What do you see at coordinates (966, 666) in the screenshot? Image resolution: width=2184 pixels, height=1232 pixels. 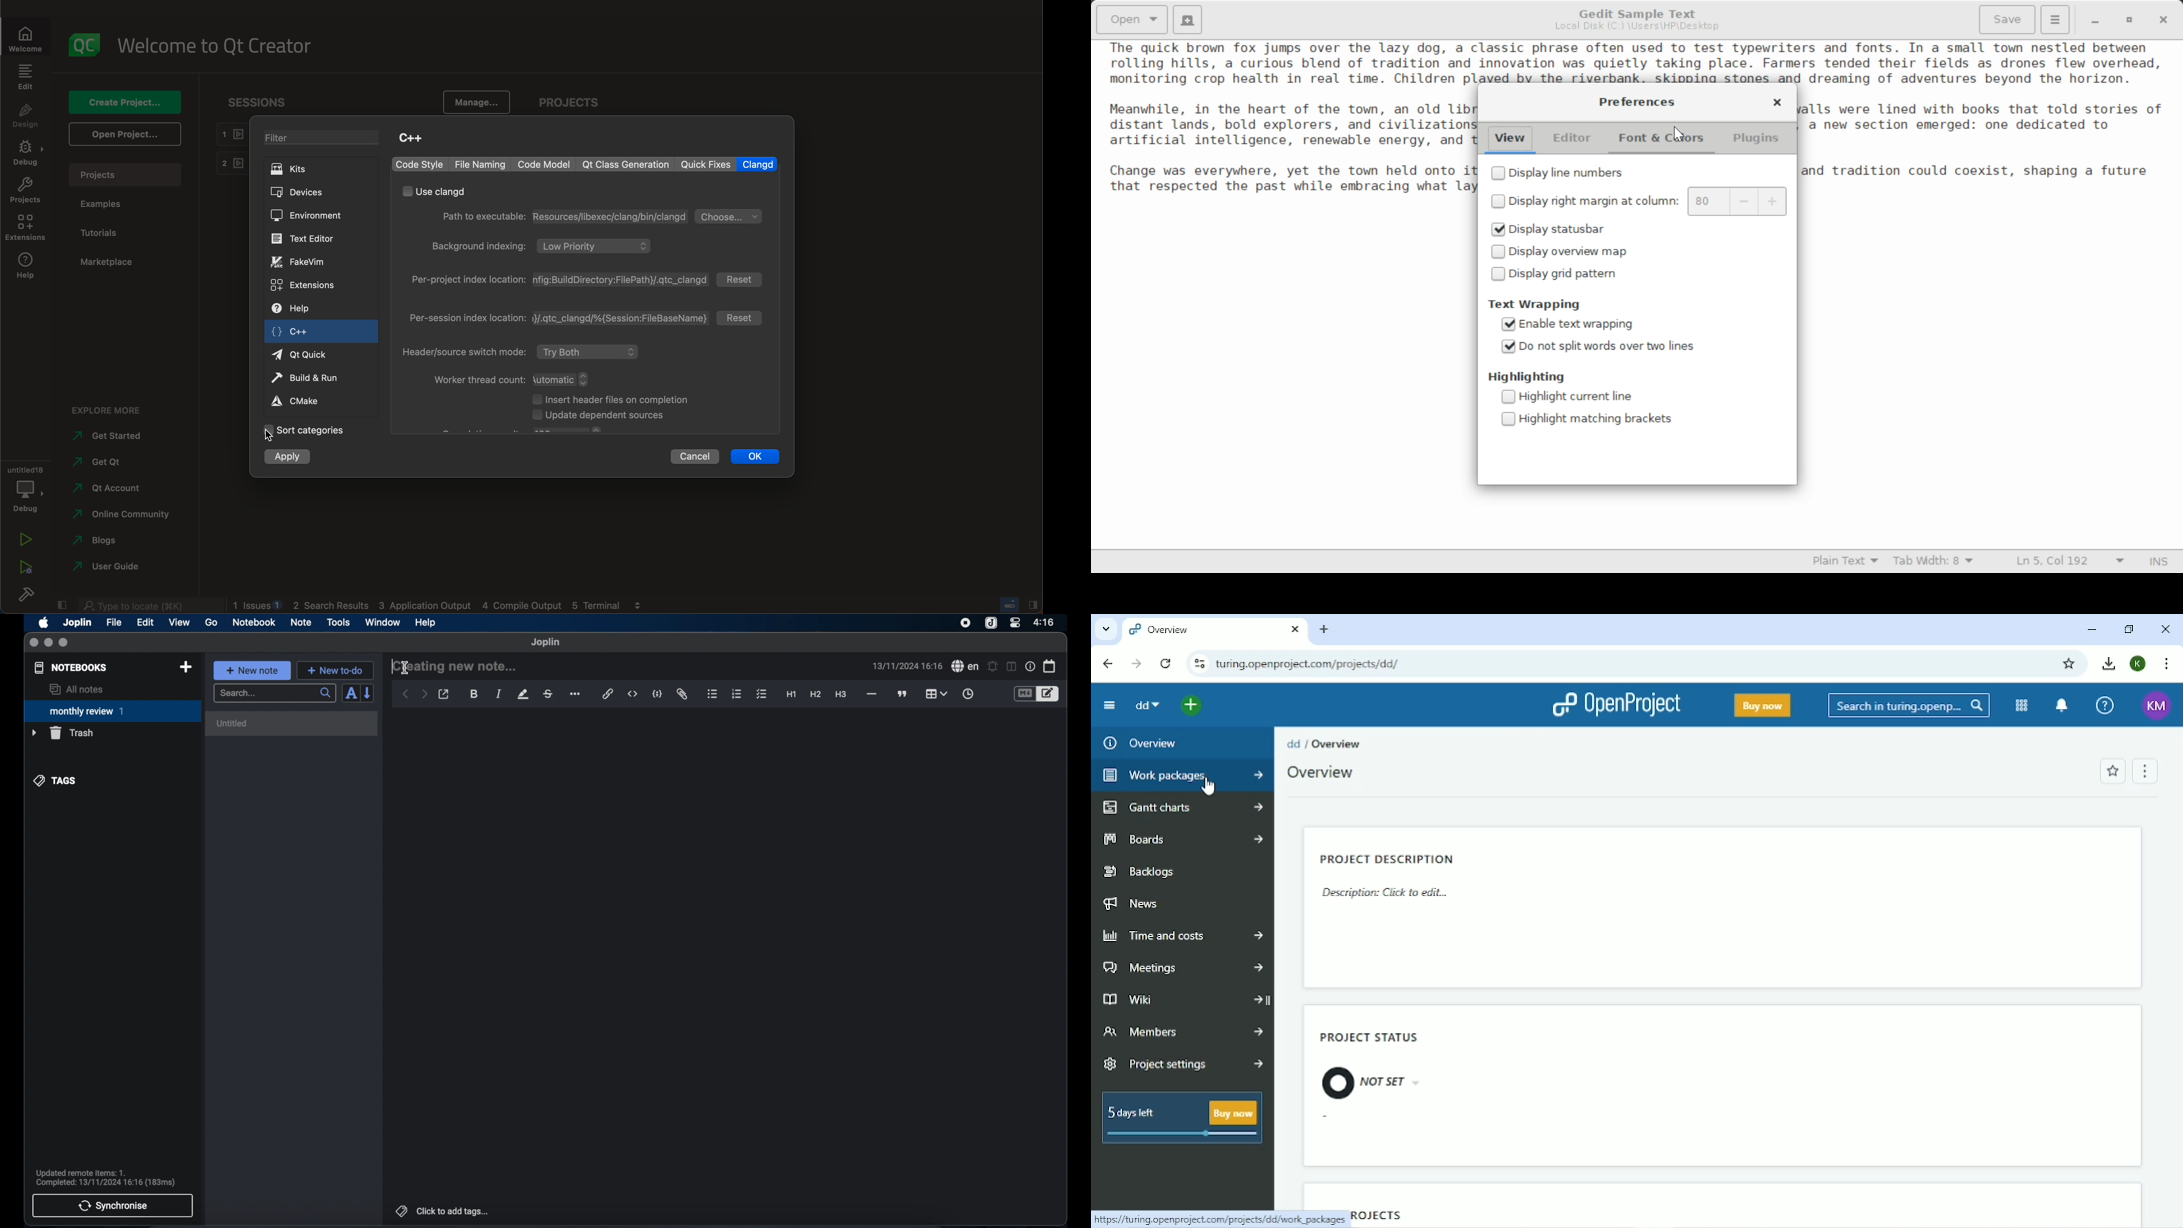 I see `spel check` at bounding box center [966, 666].